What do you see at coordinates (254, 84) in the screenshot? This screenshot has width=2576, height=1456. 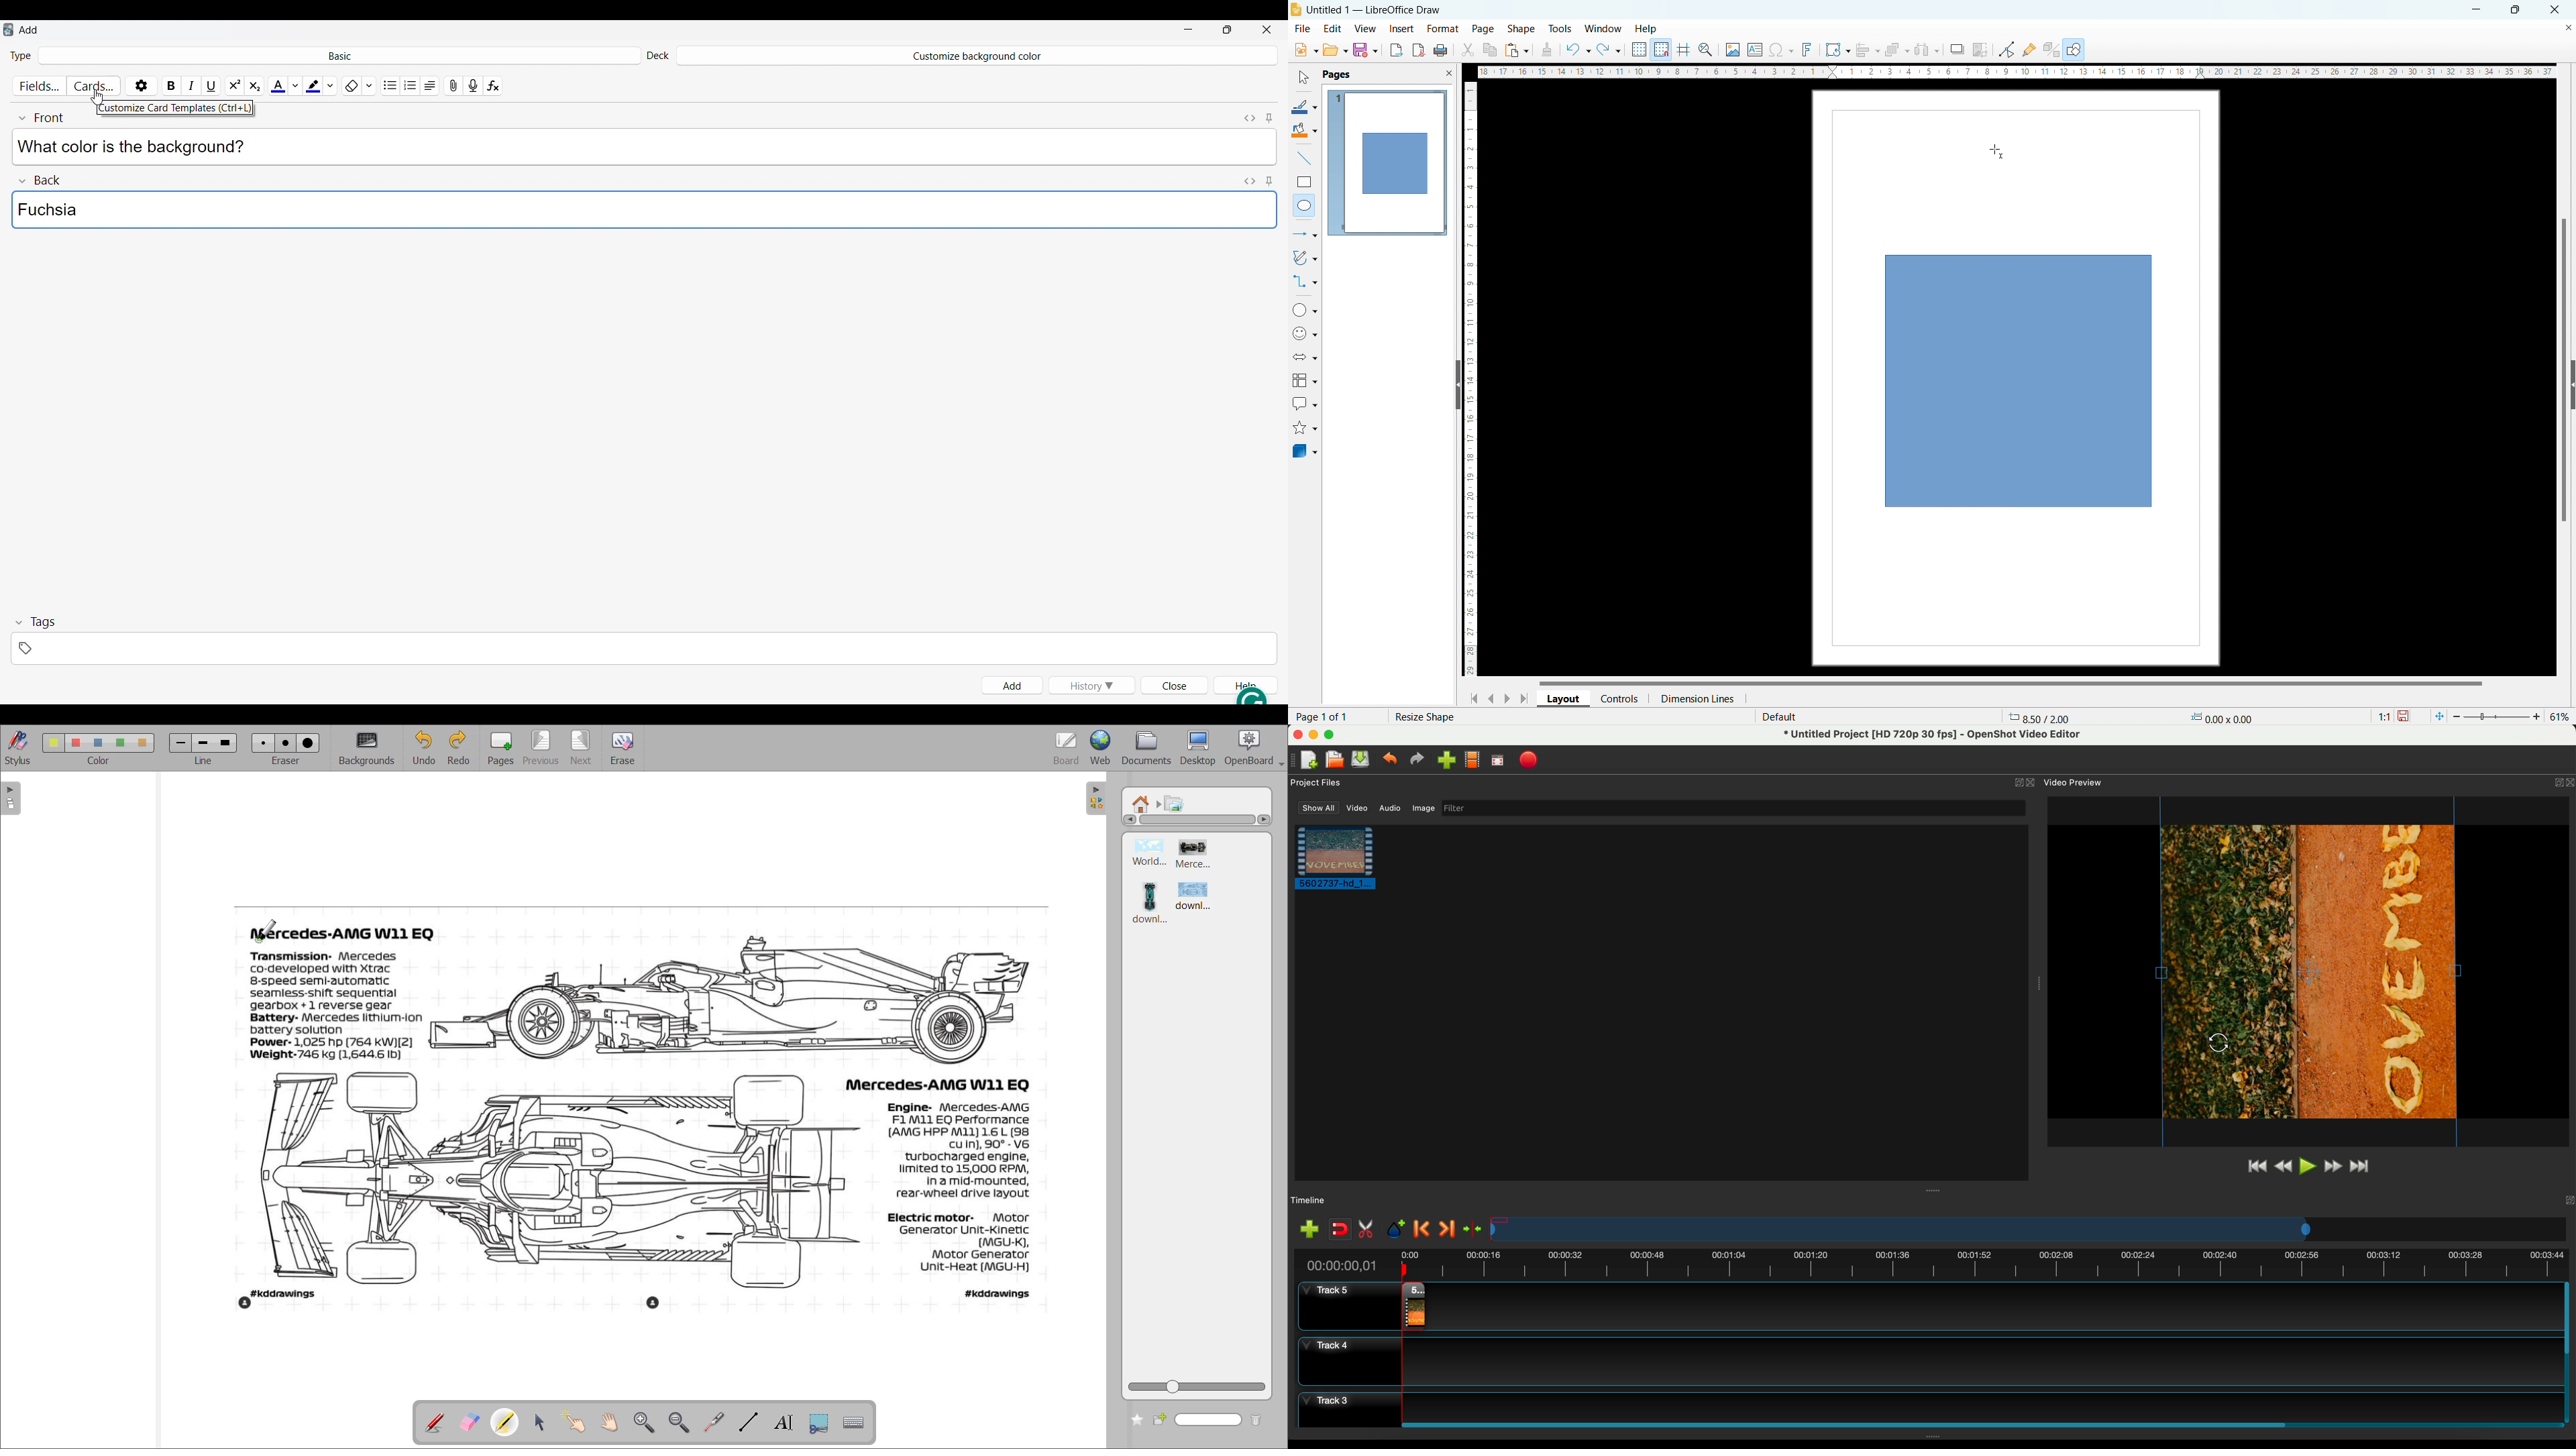 I see `Sub script` at bounding box center [254, 84].